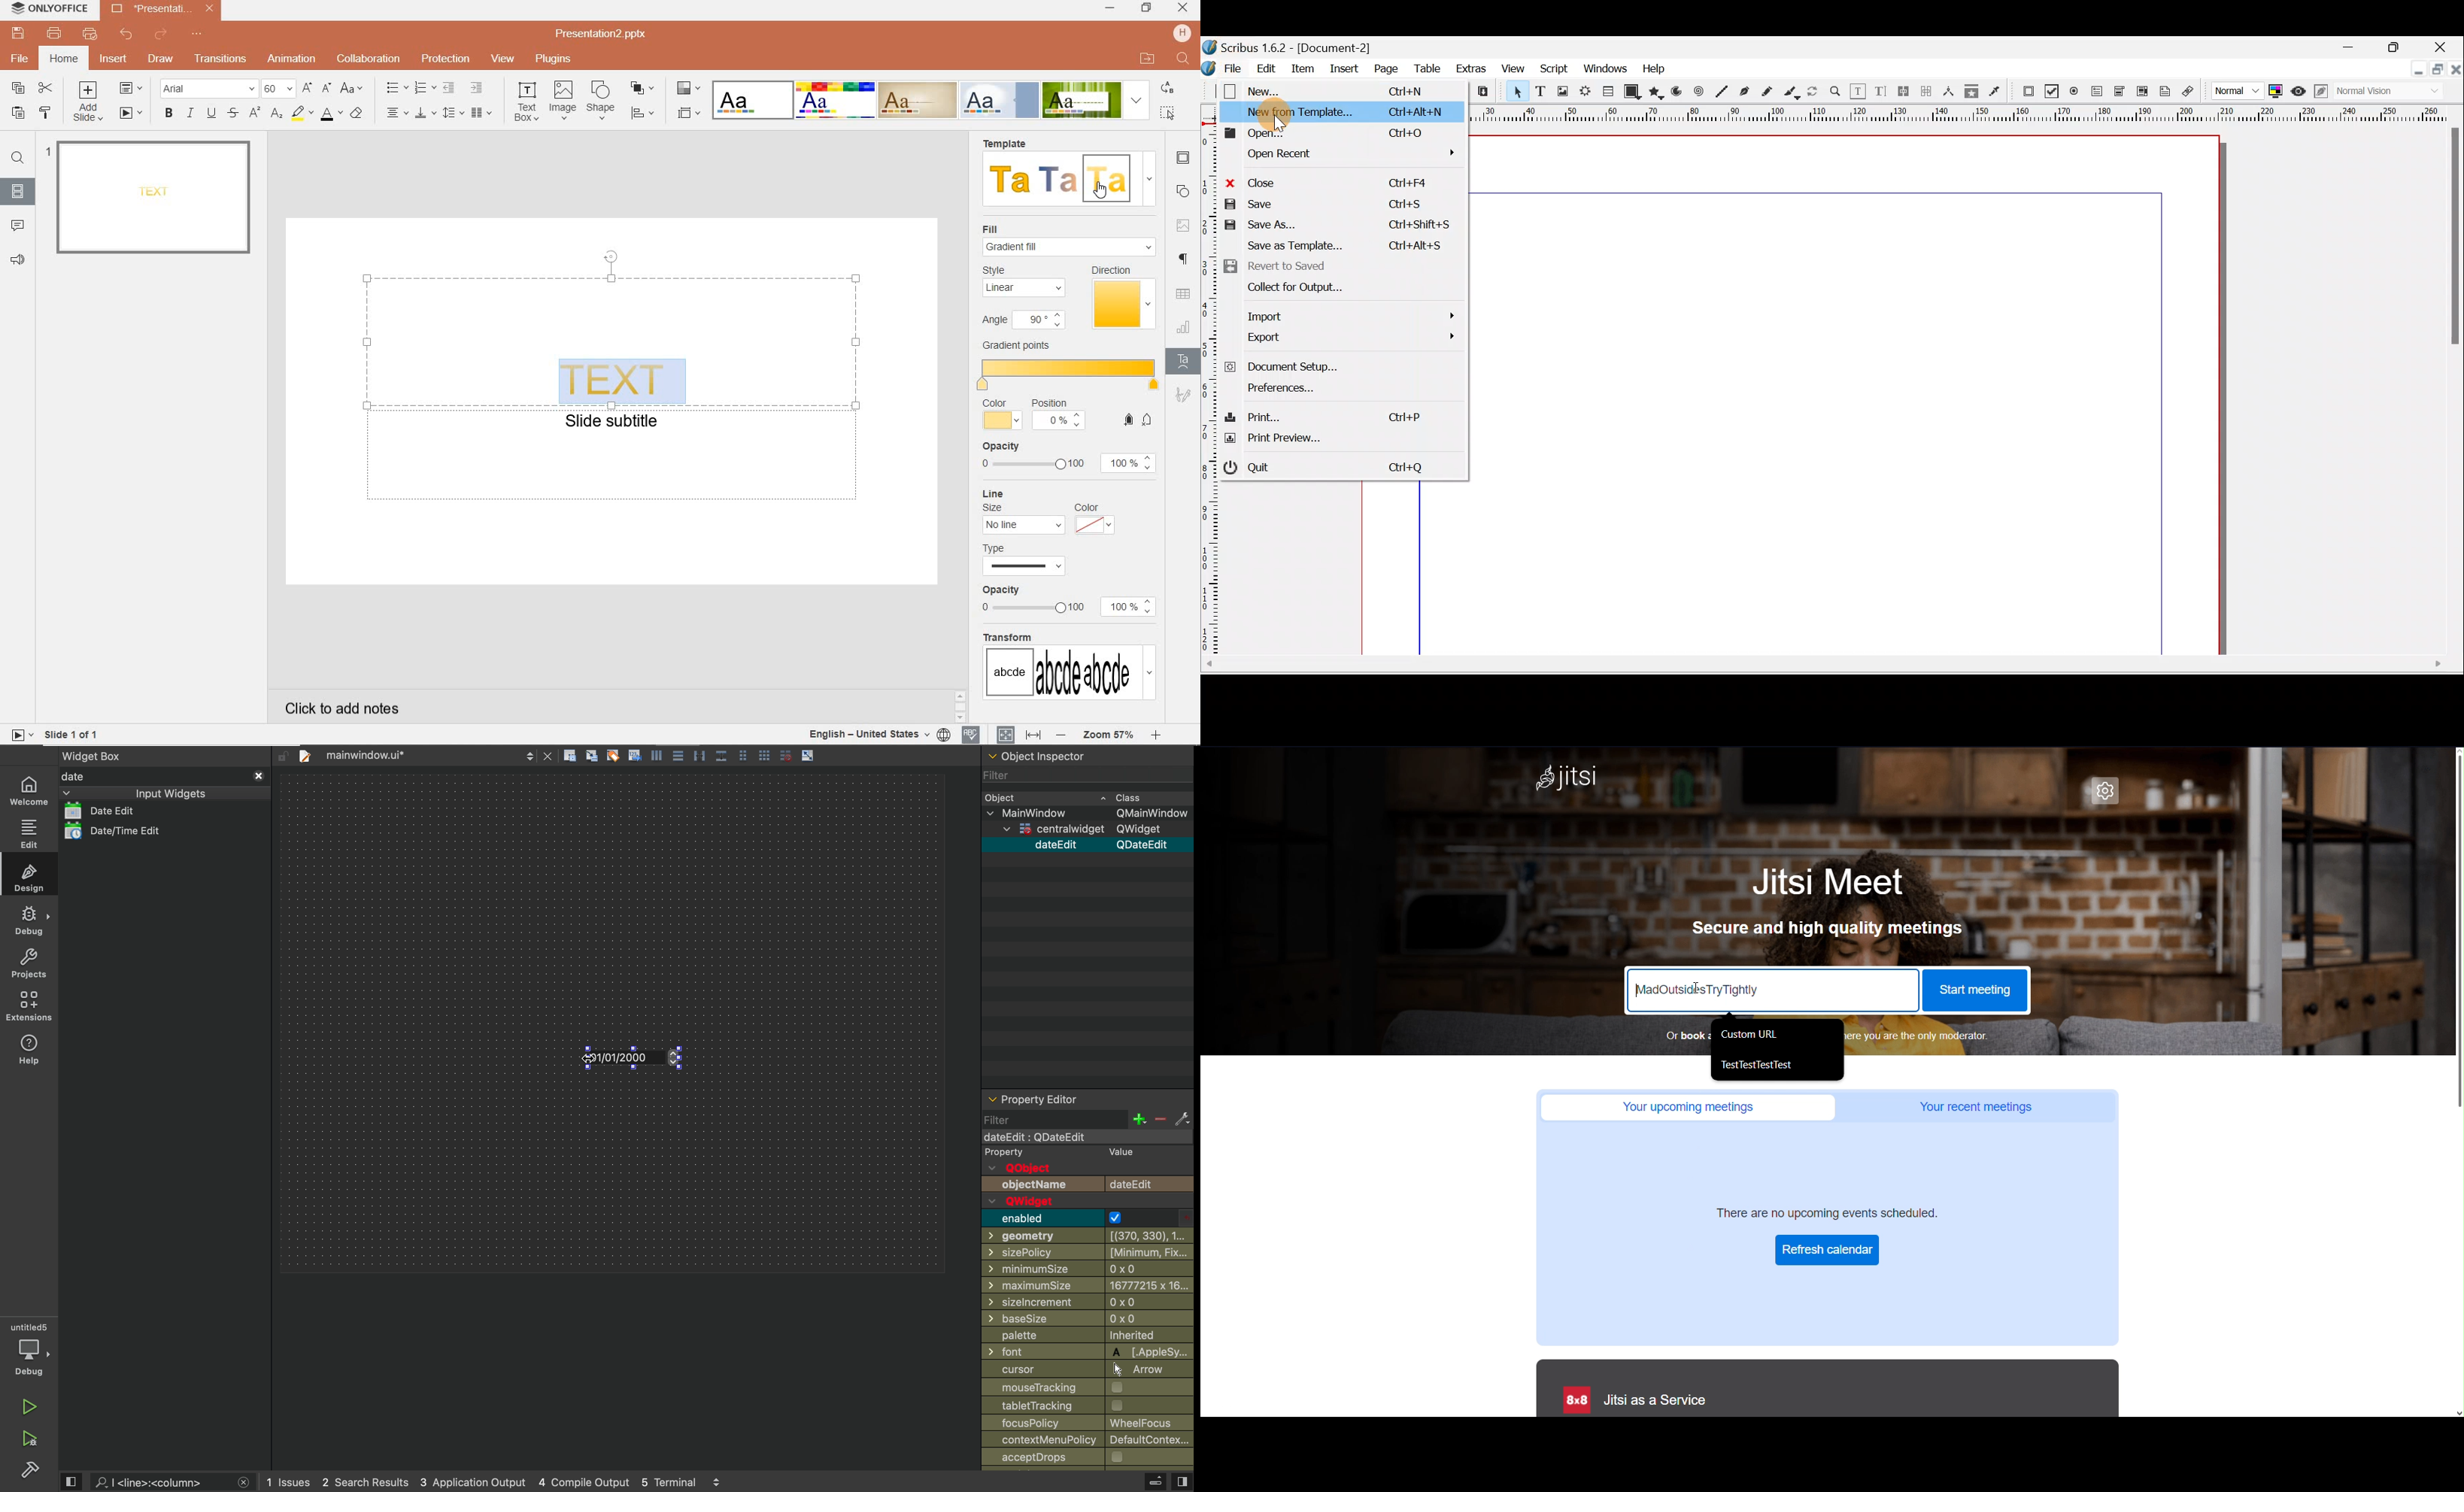  Describe the element at coordinates (63, 60) in the screenshot. I see `HOME` at that location.